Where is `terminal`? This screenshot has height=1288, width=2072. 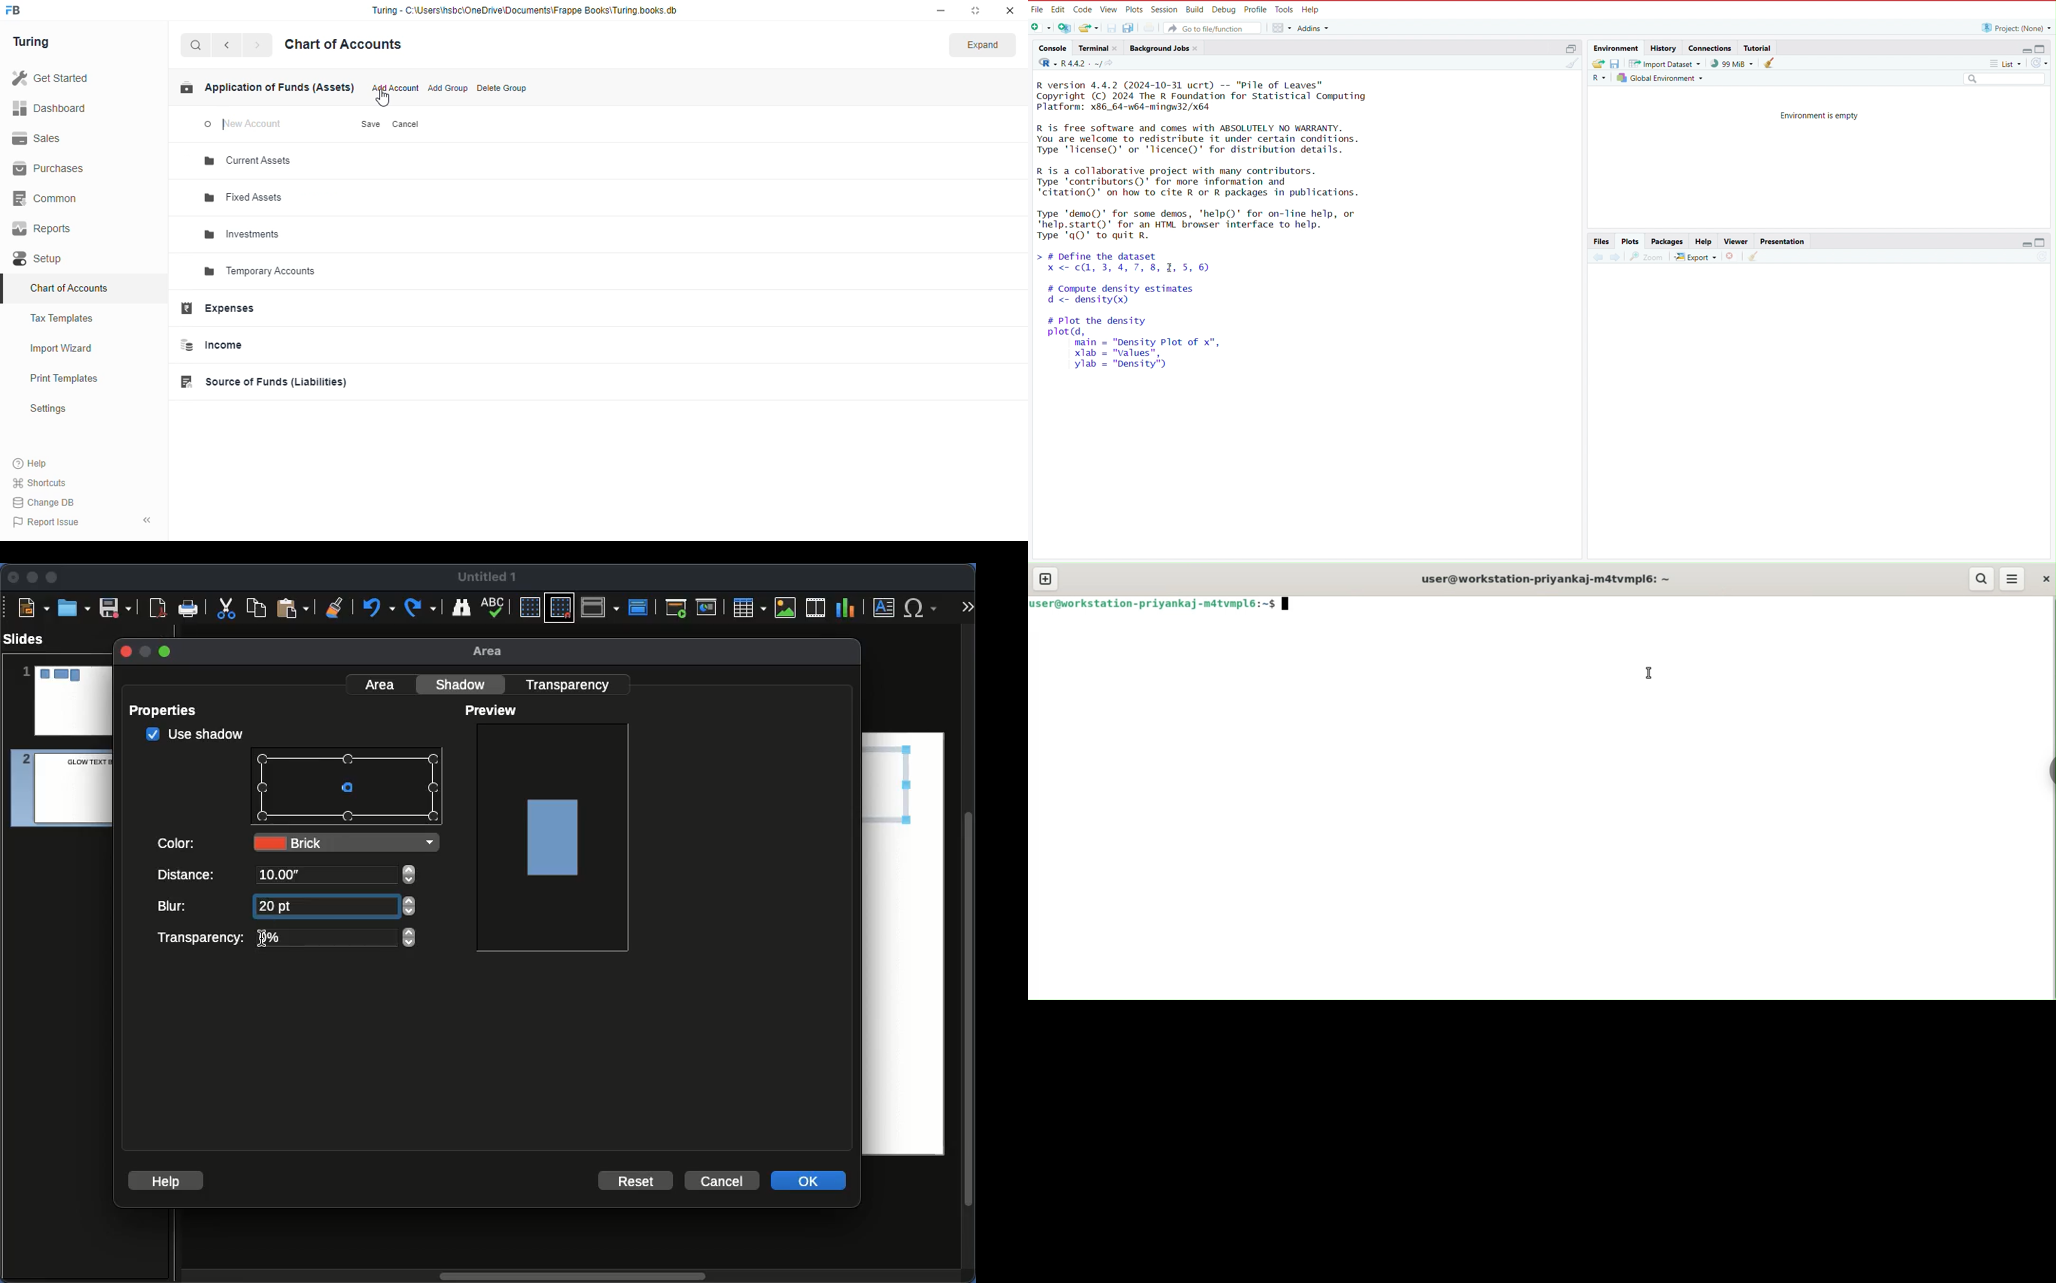
terminal is located at coordinates (1091, 48).